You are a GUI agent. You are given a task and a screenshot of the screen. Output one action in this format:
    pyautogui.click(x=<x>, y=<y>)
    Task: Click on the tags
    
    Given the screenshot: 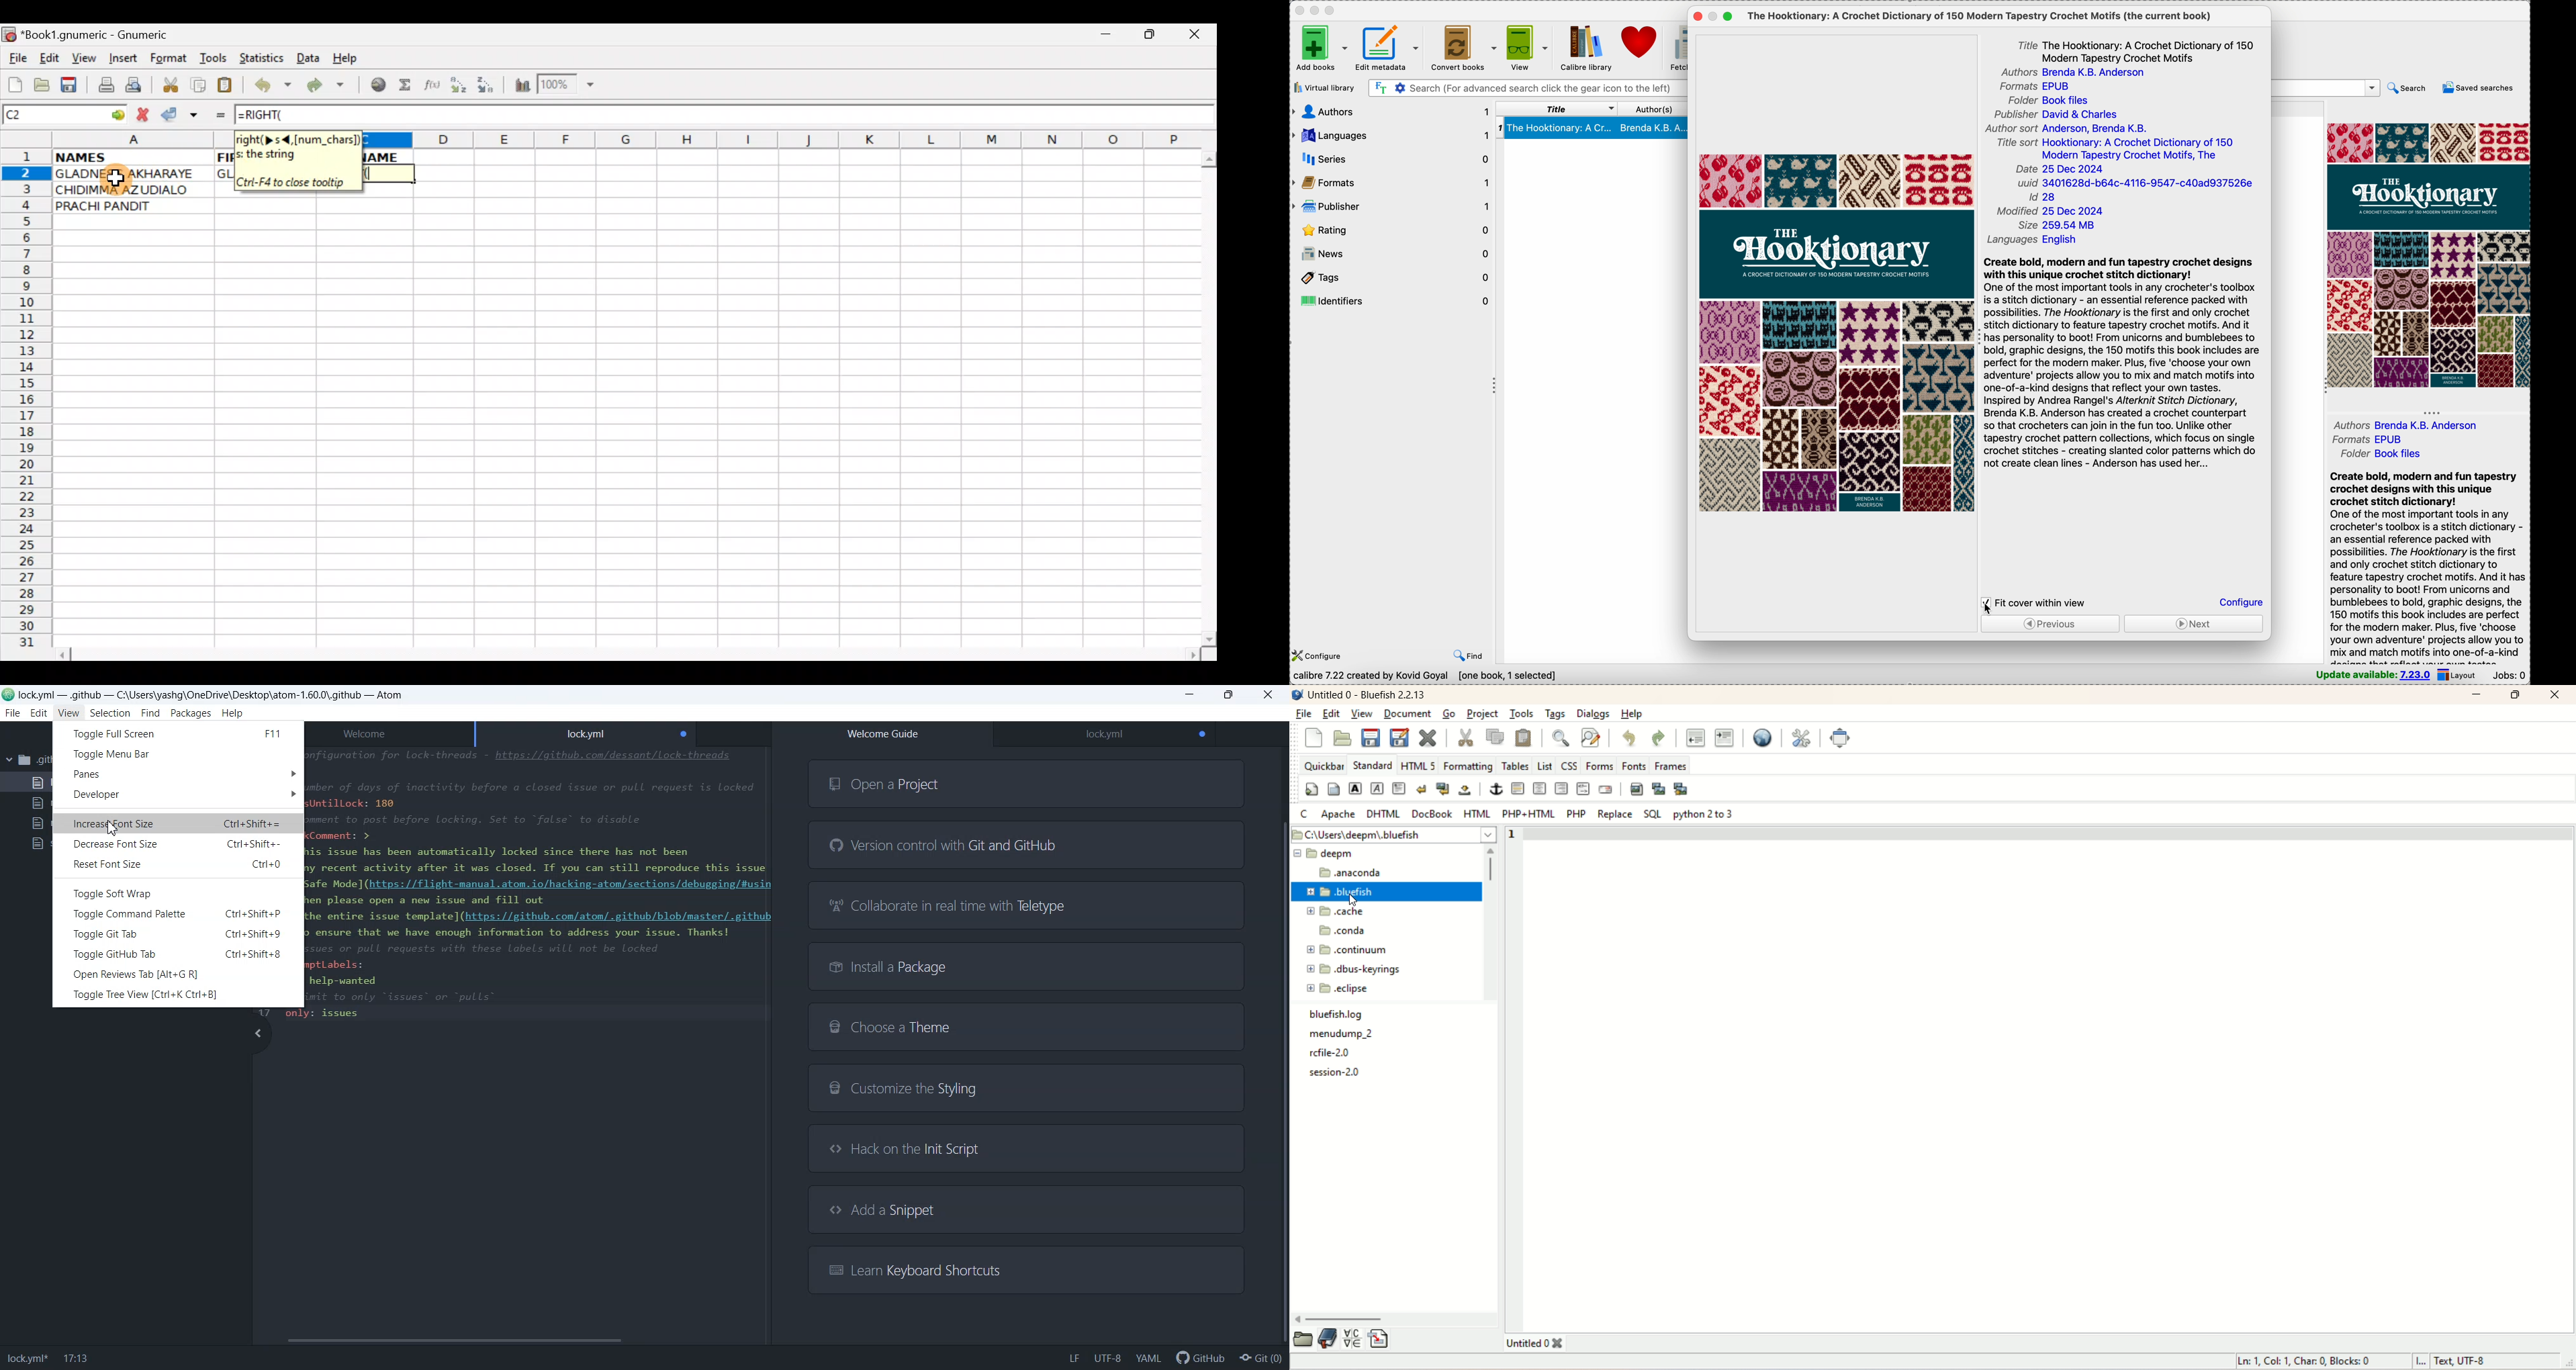 What is the action you would take?
    pyautogui.click(x=1555, y=714)
    